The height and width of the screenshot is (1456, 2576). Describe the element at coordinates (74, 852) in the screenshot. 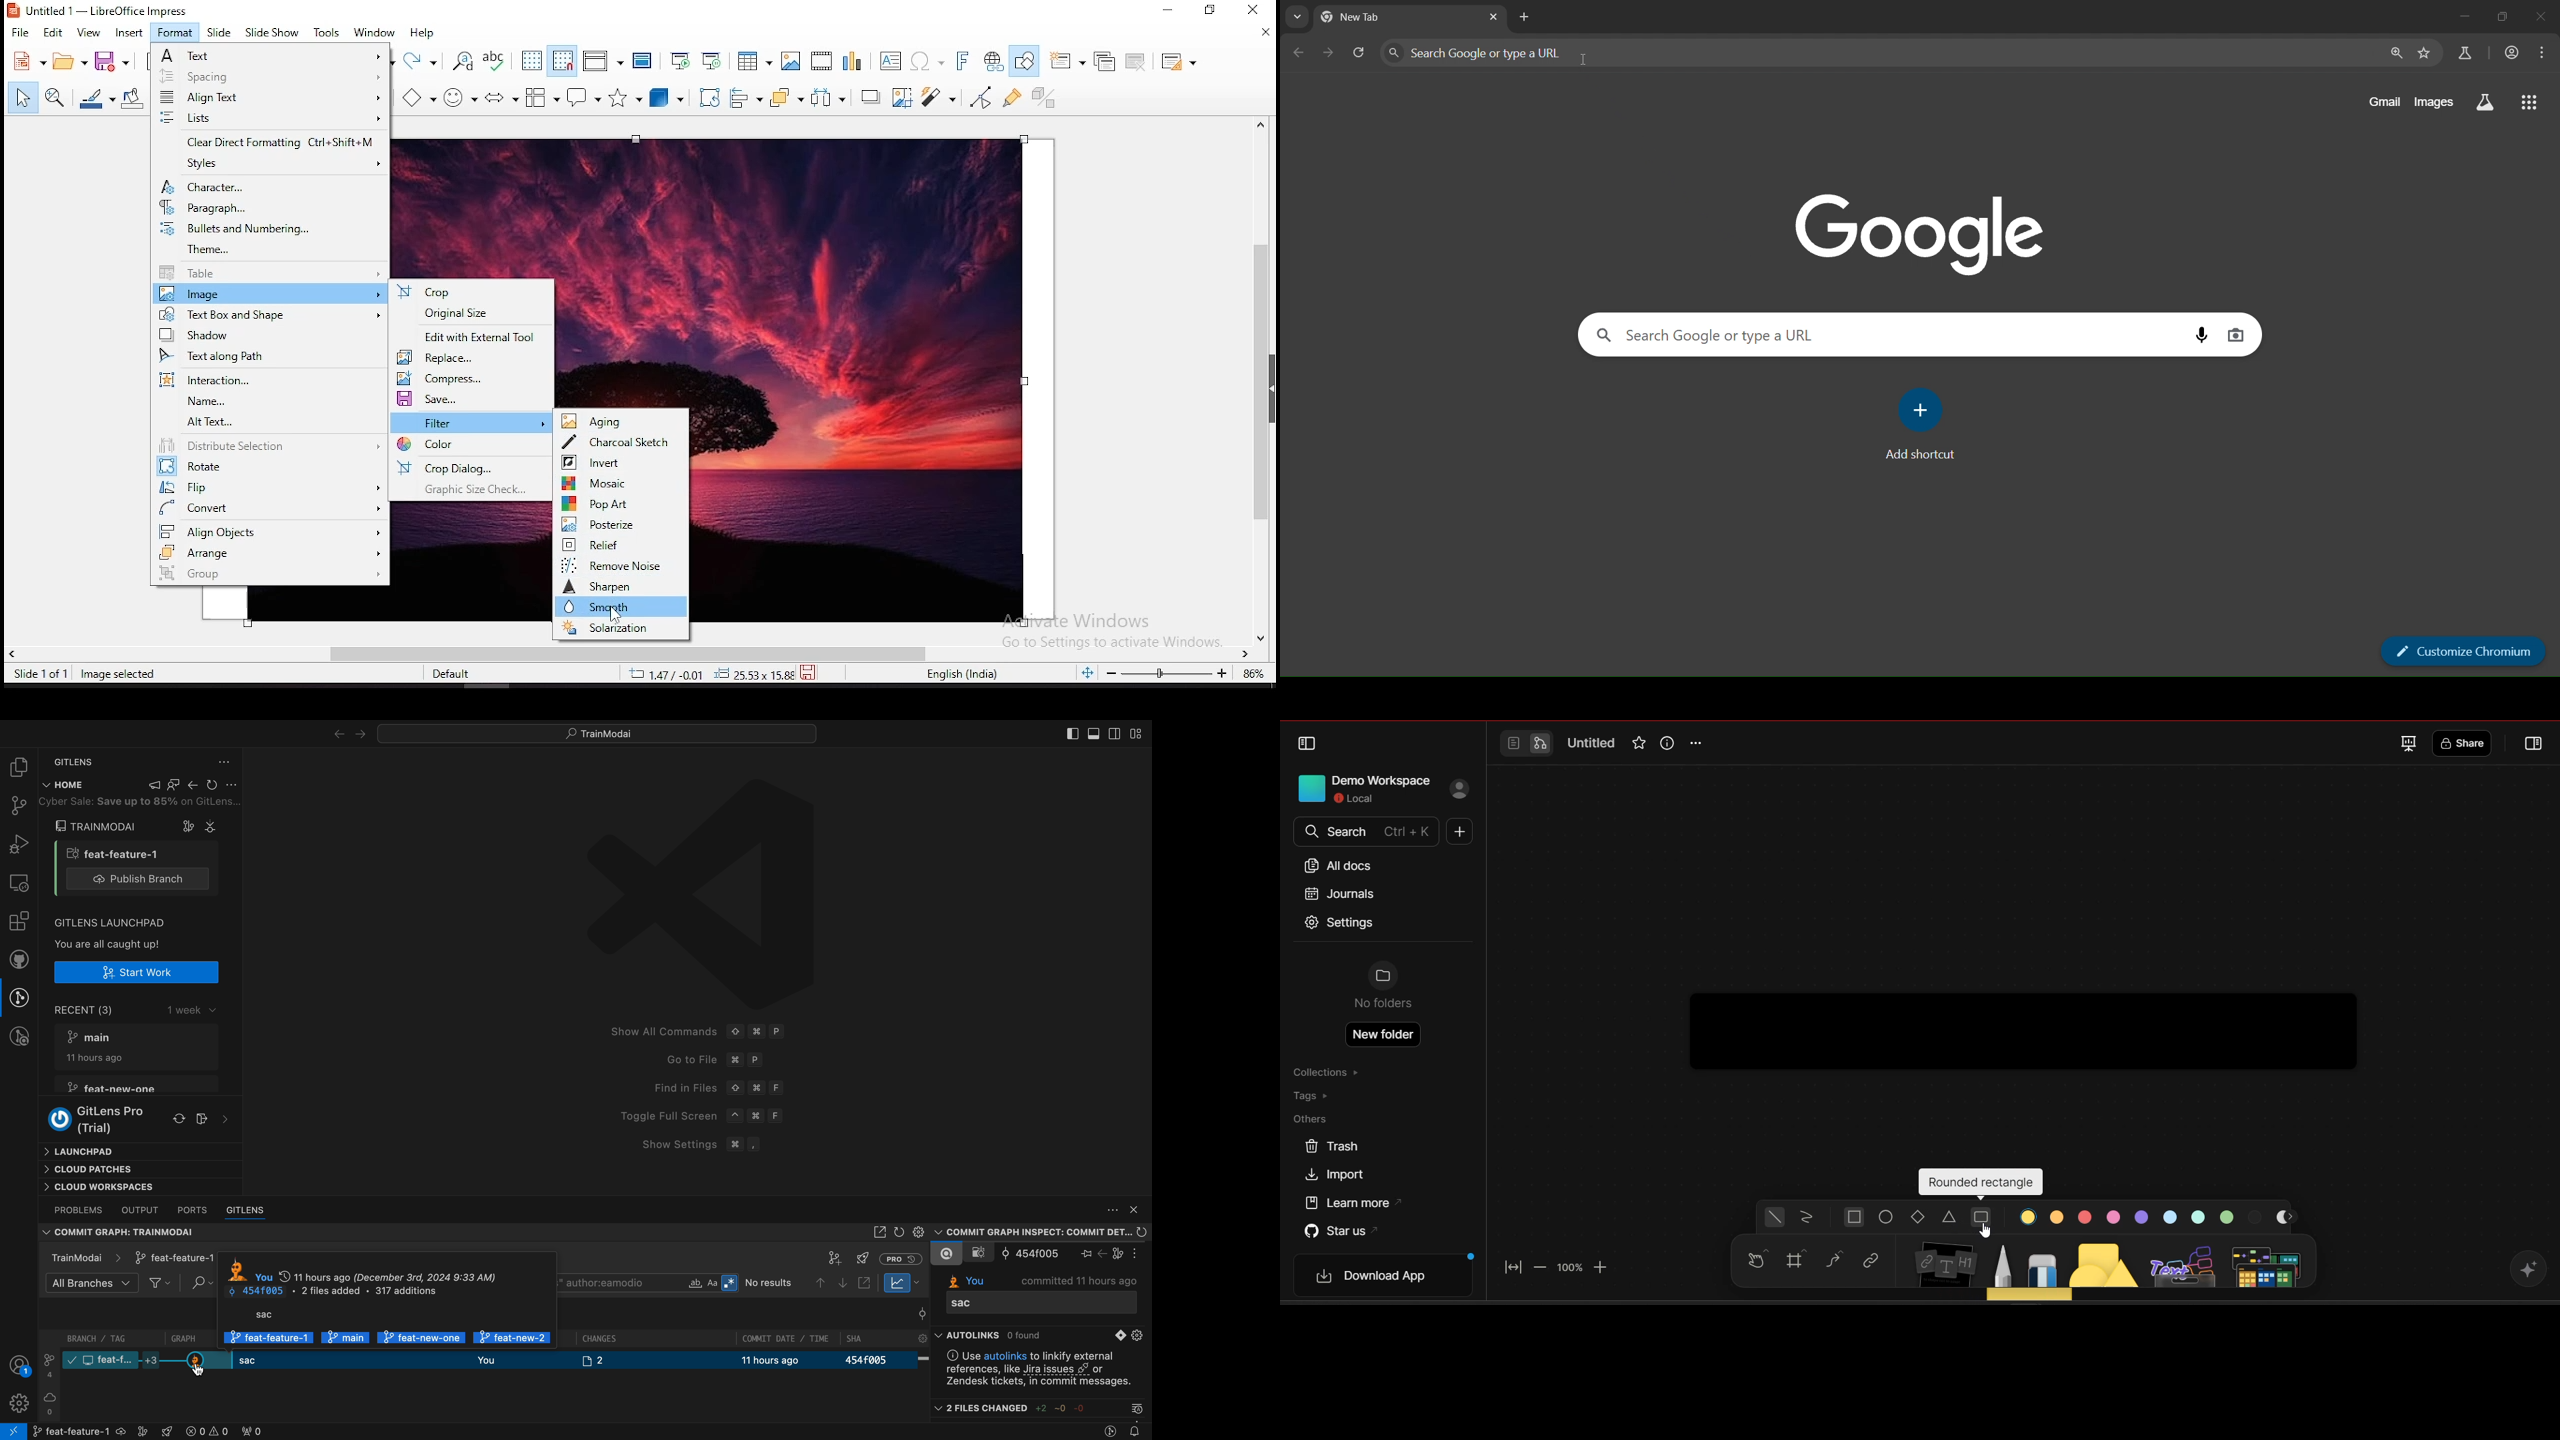

I see `branch` at that location.